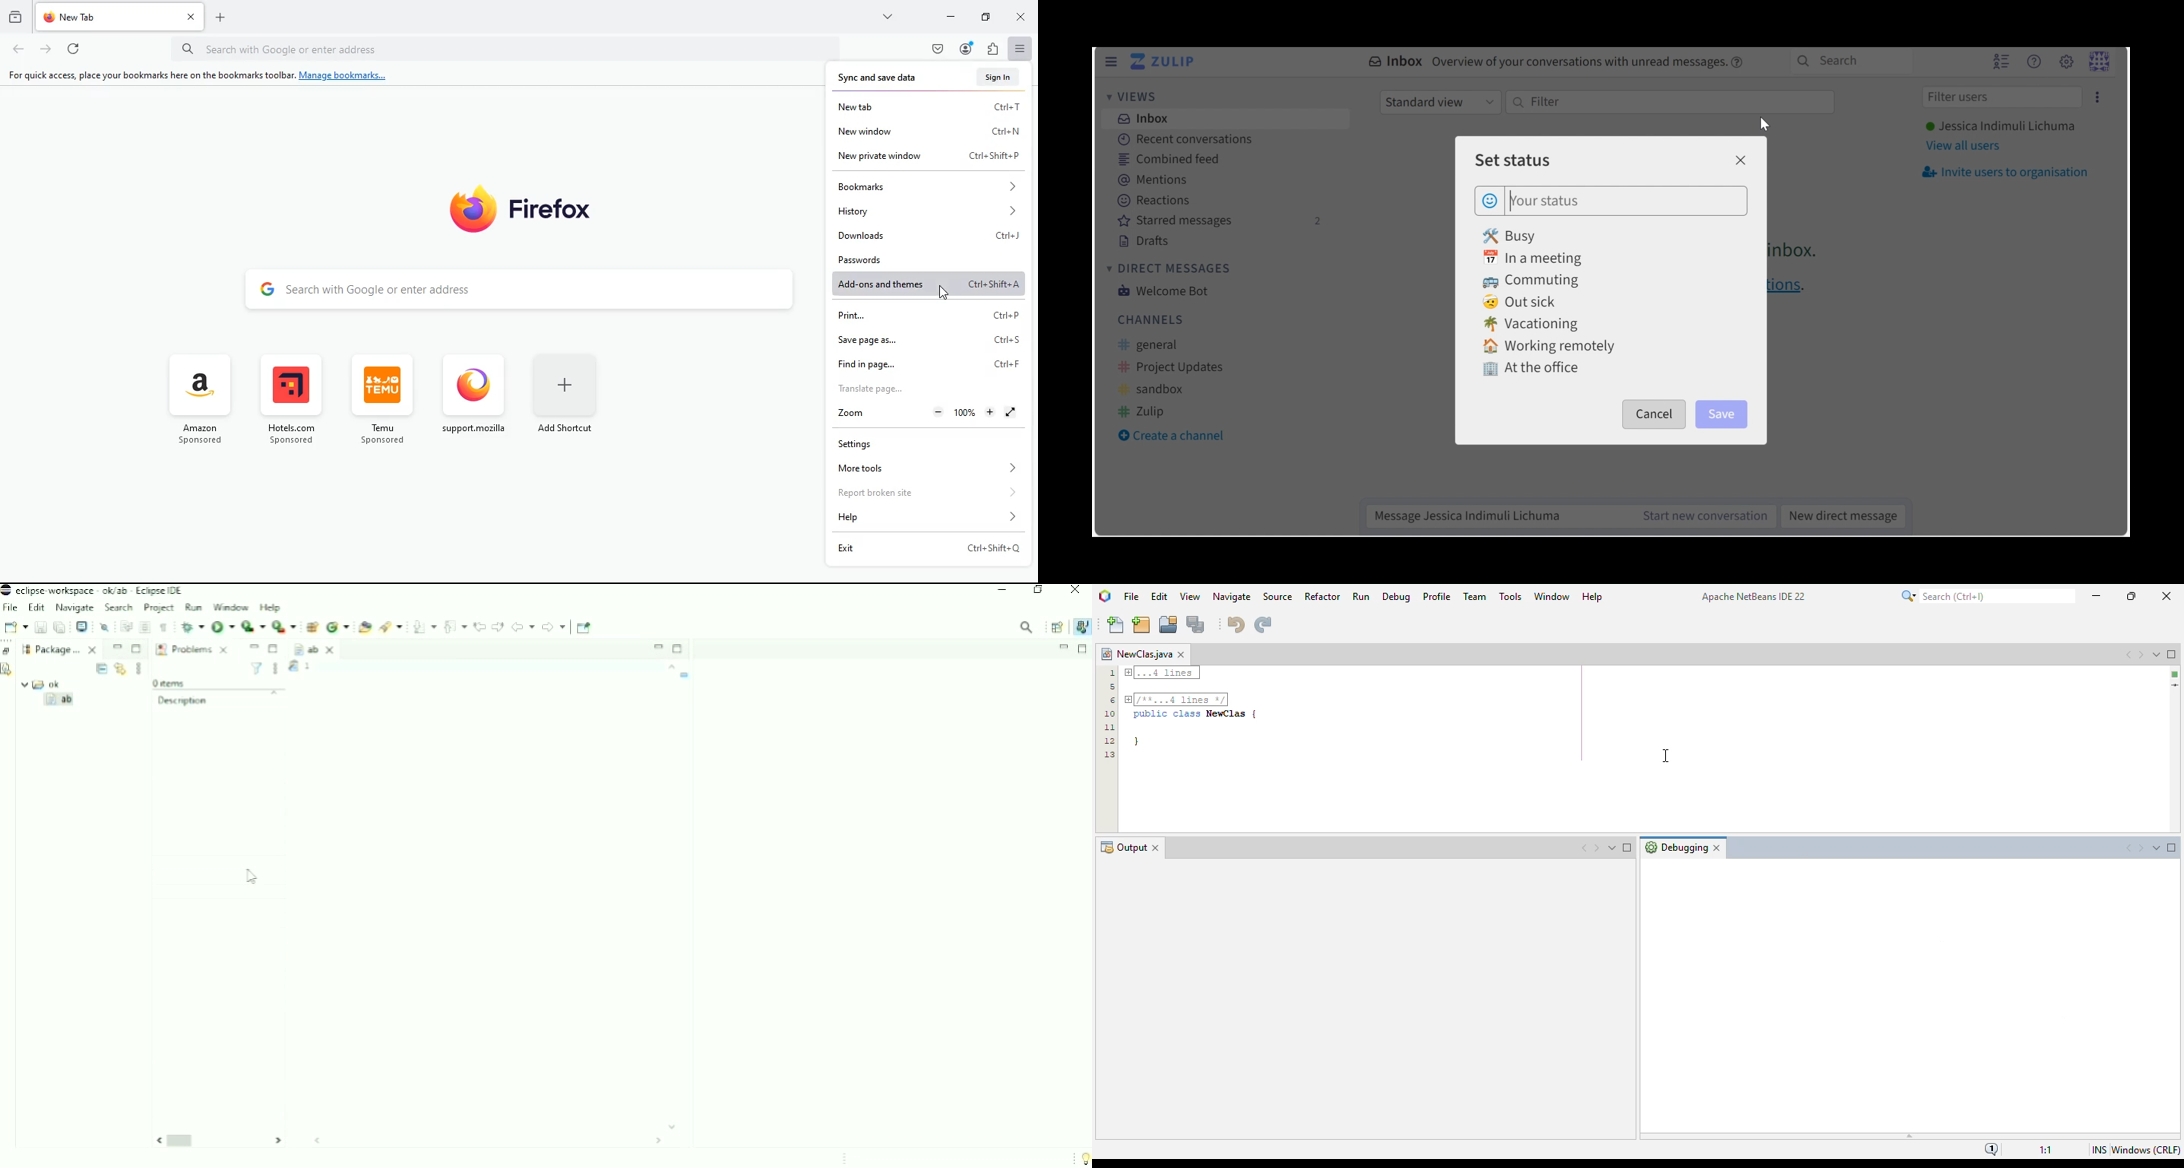 The width and height of the screenshot is (2184, 1176). Describe the element at coordinates (504, 49) in the screenshot. I see `Search with Google or enter address` at that location.